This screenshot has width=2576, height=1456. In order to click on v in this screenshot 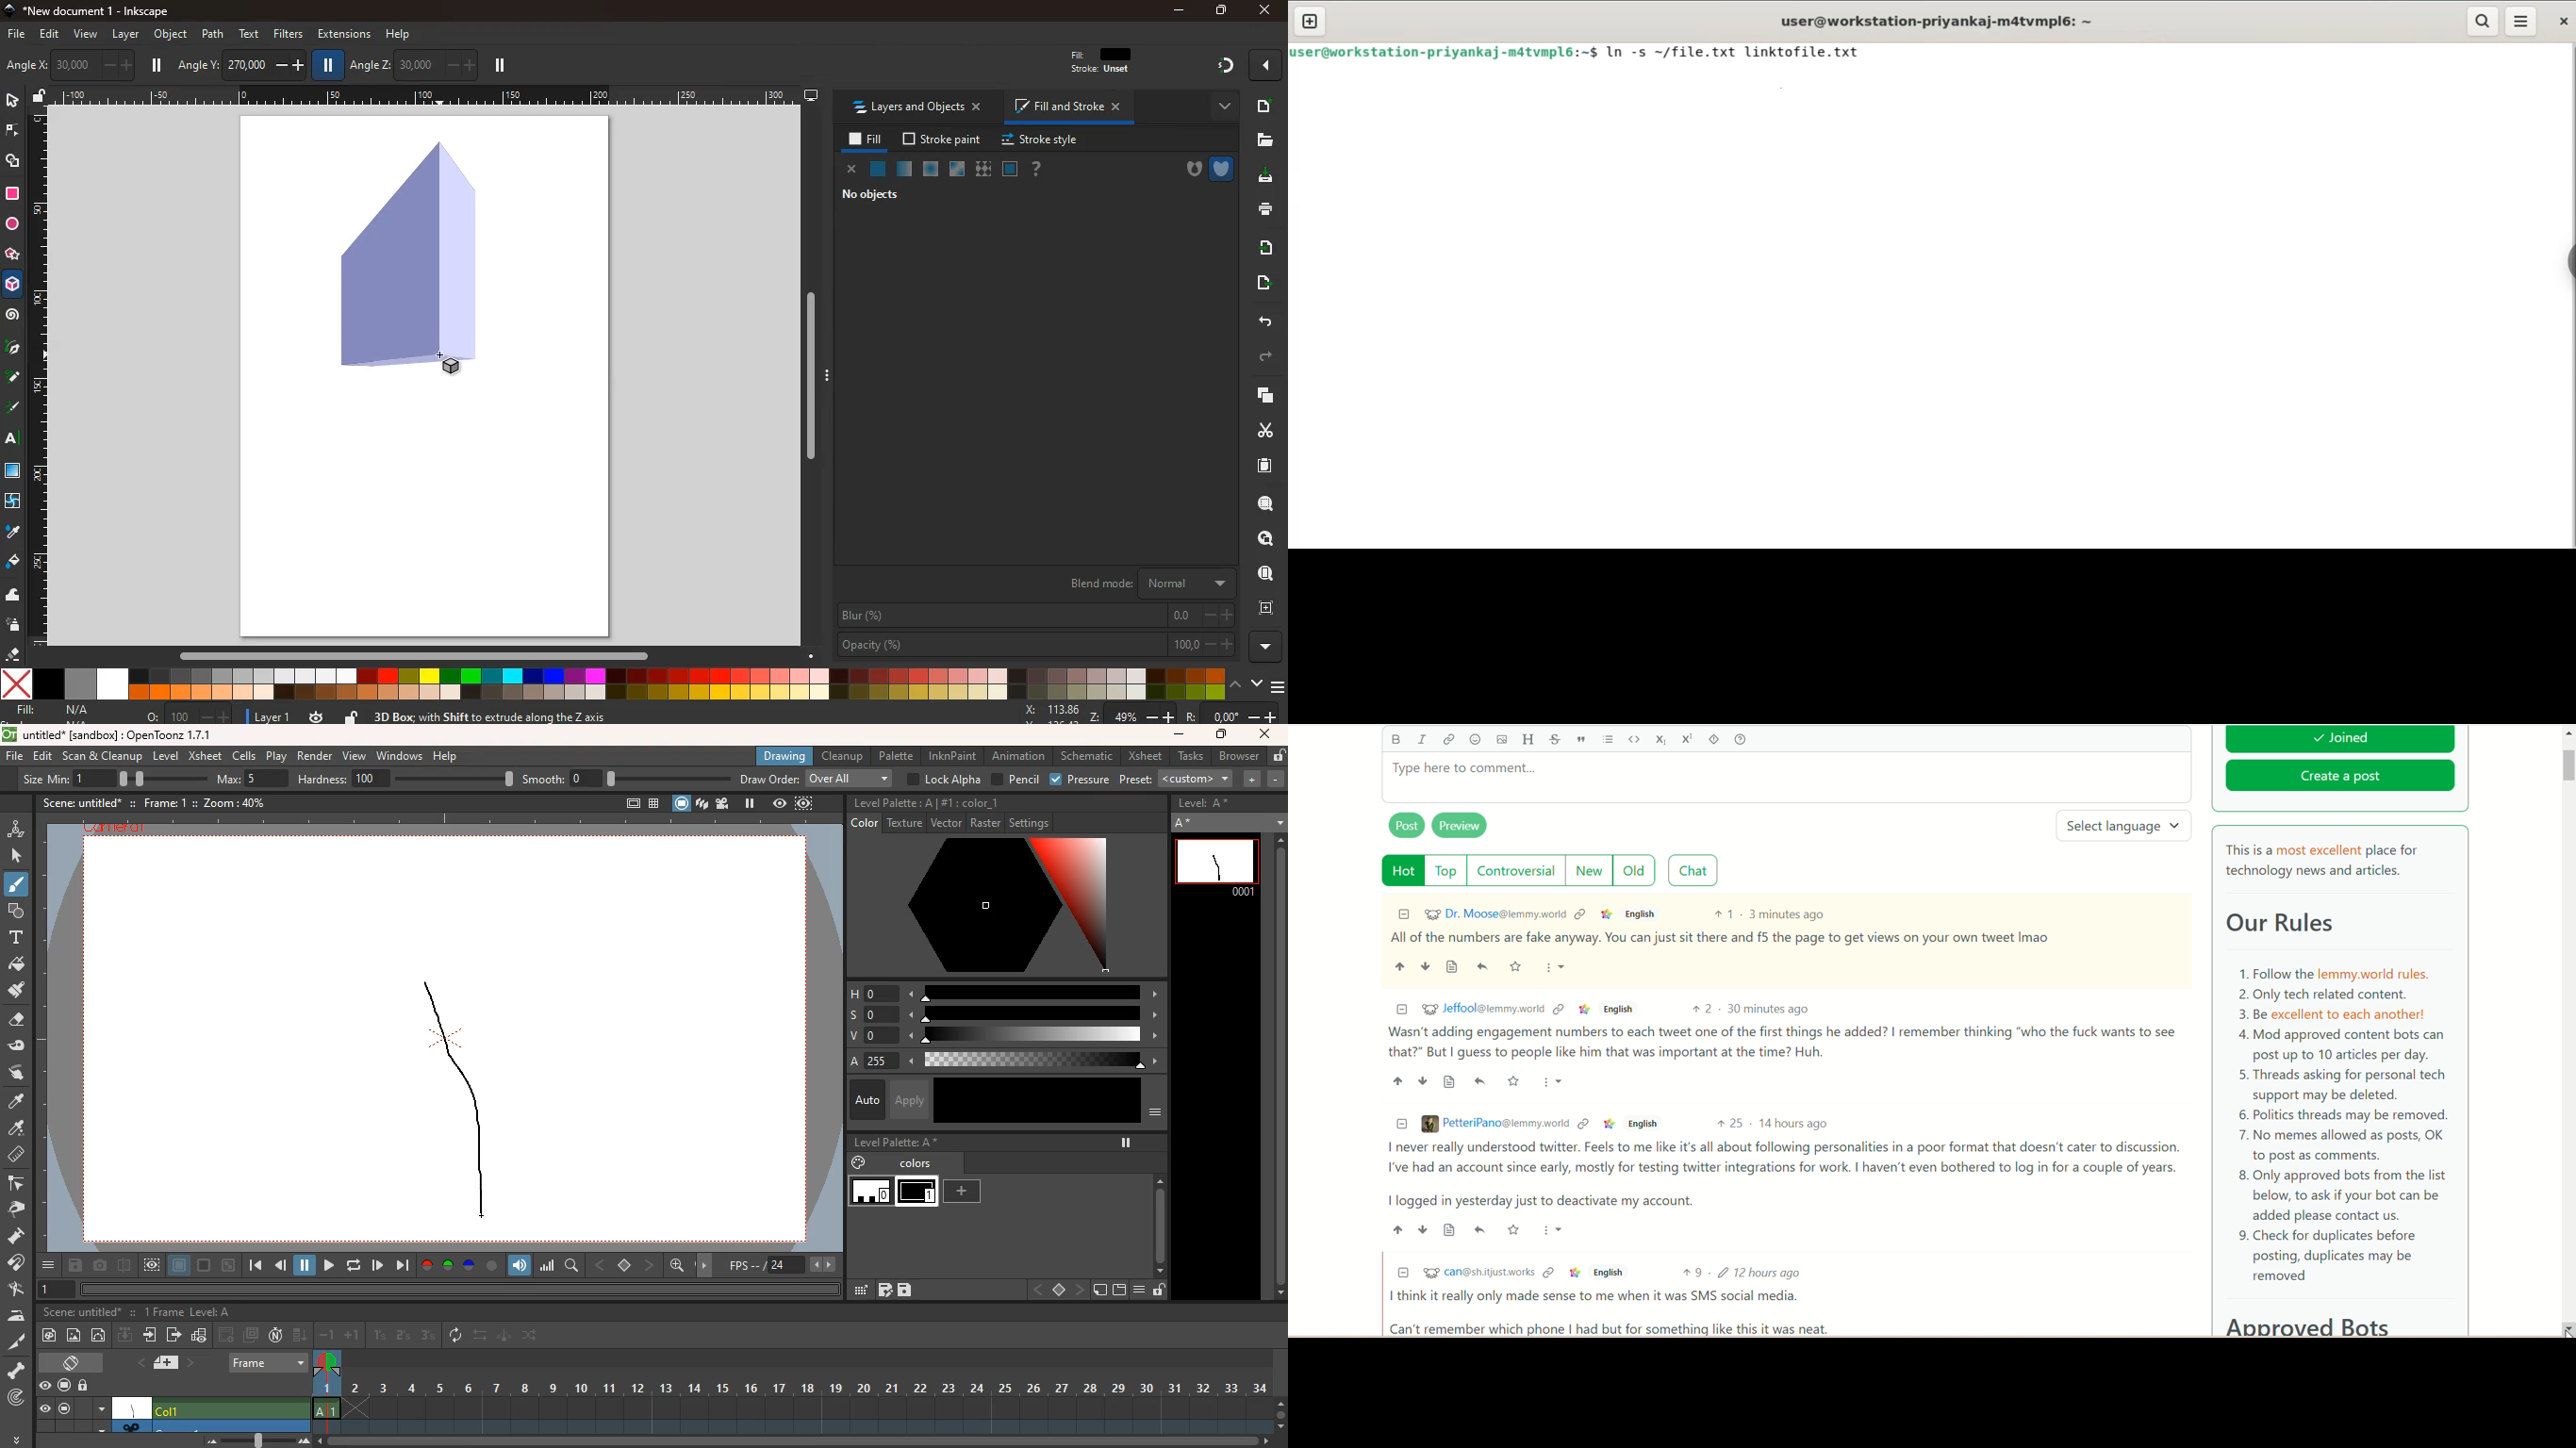, I will do `click(866, 1037)`.